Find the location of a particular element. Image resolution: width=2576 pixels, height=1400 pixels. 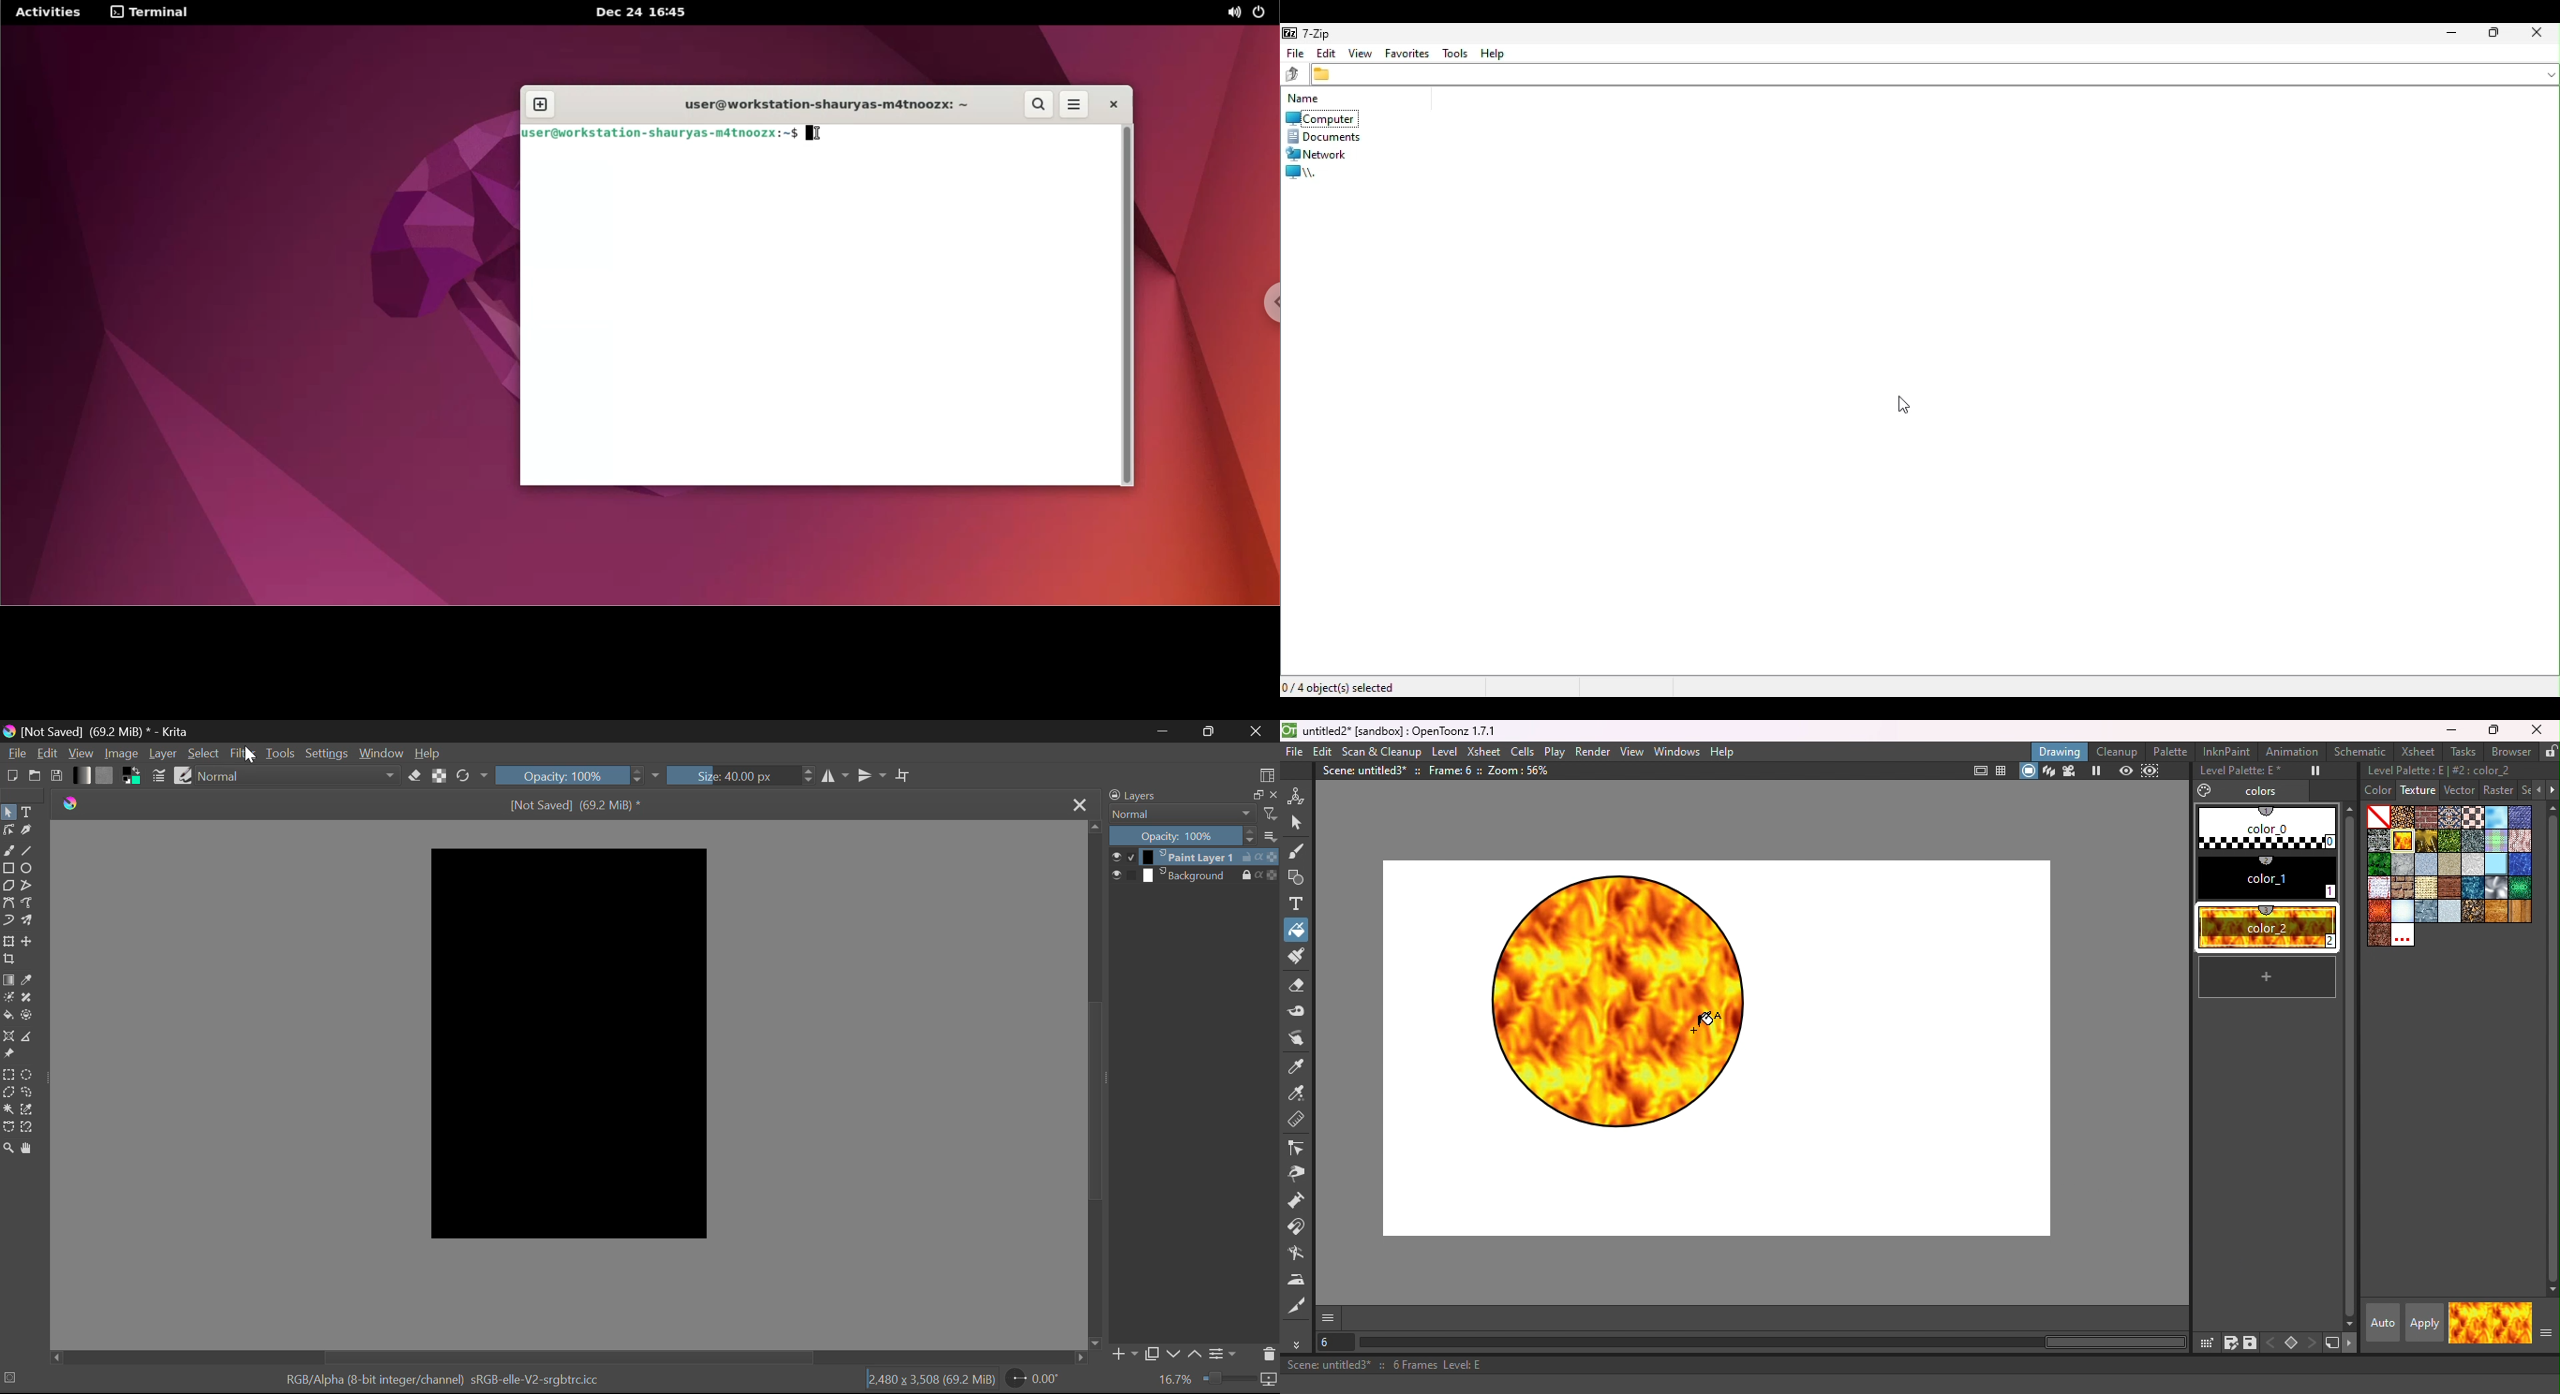

Assistant Tool is located at coordinates (8, 1036).